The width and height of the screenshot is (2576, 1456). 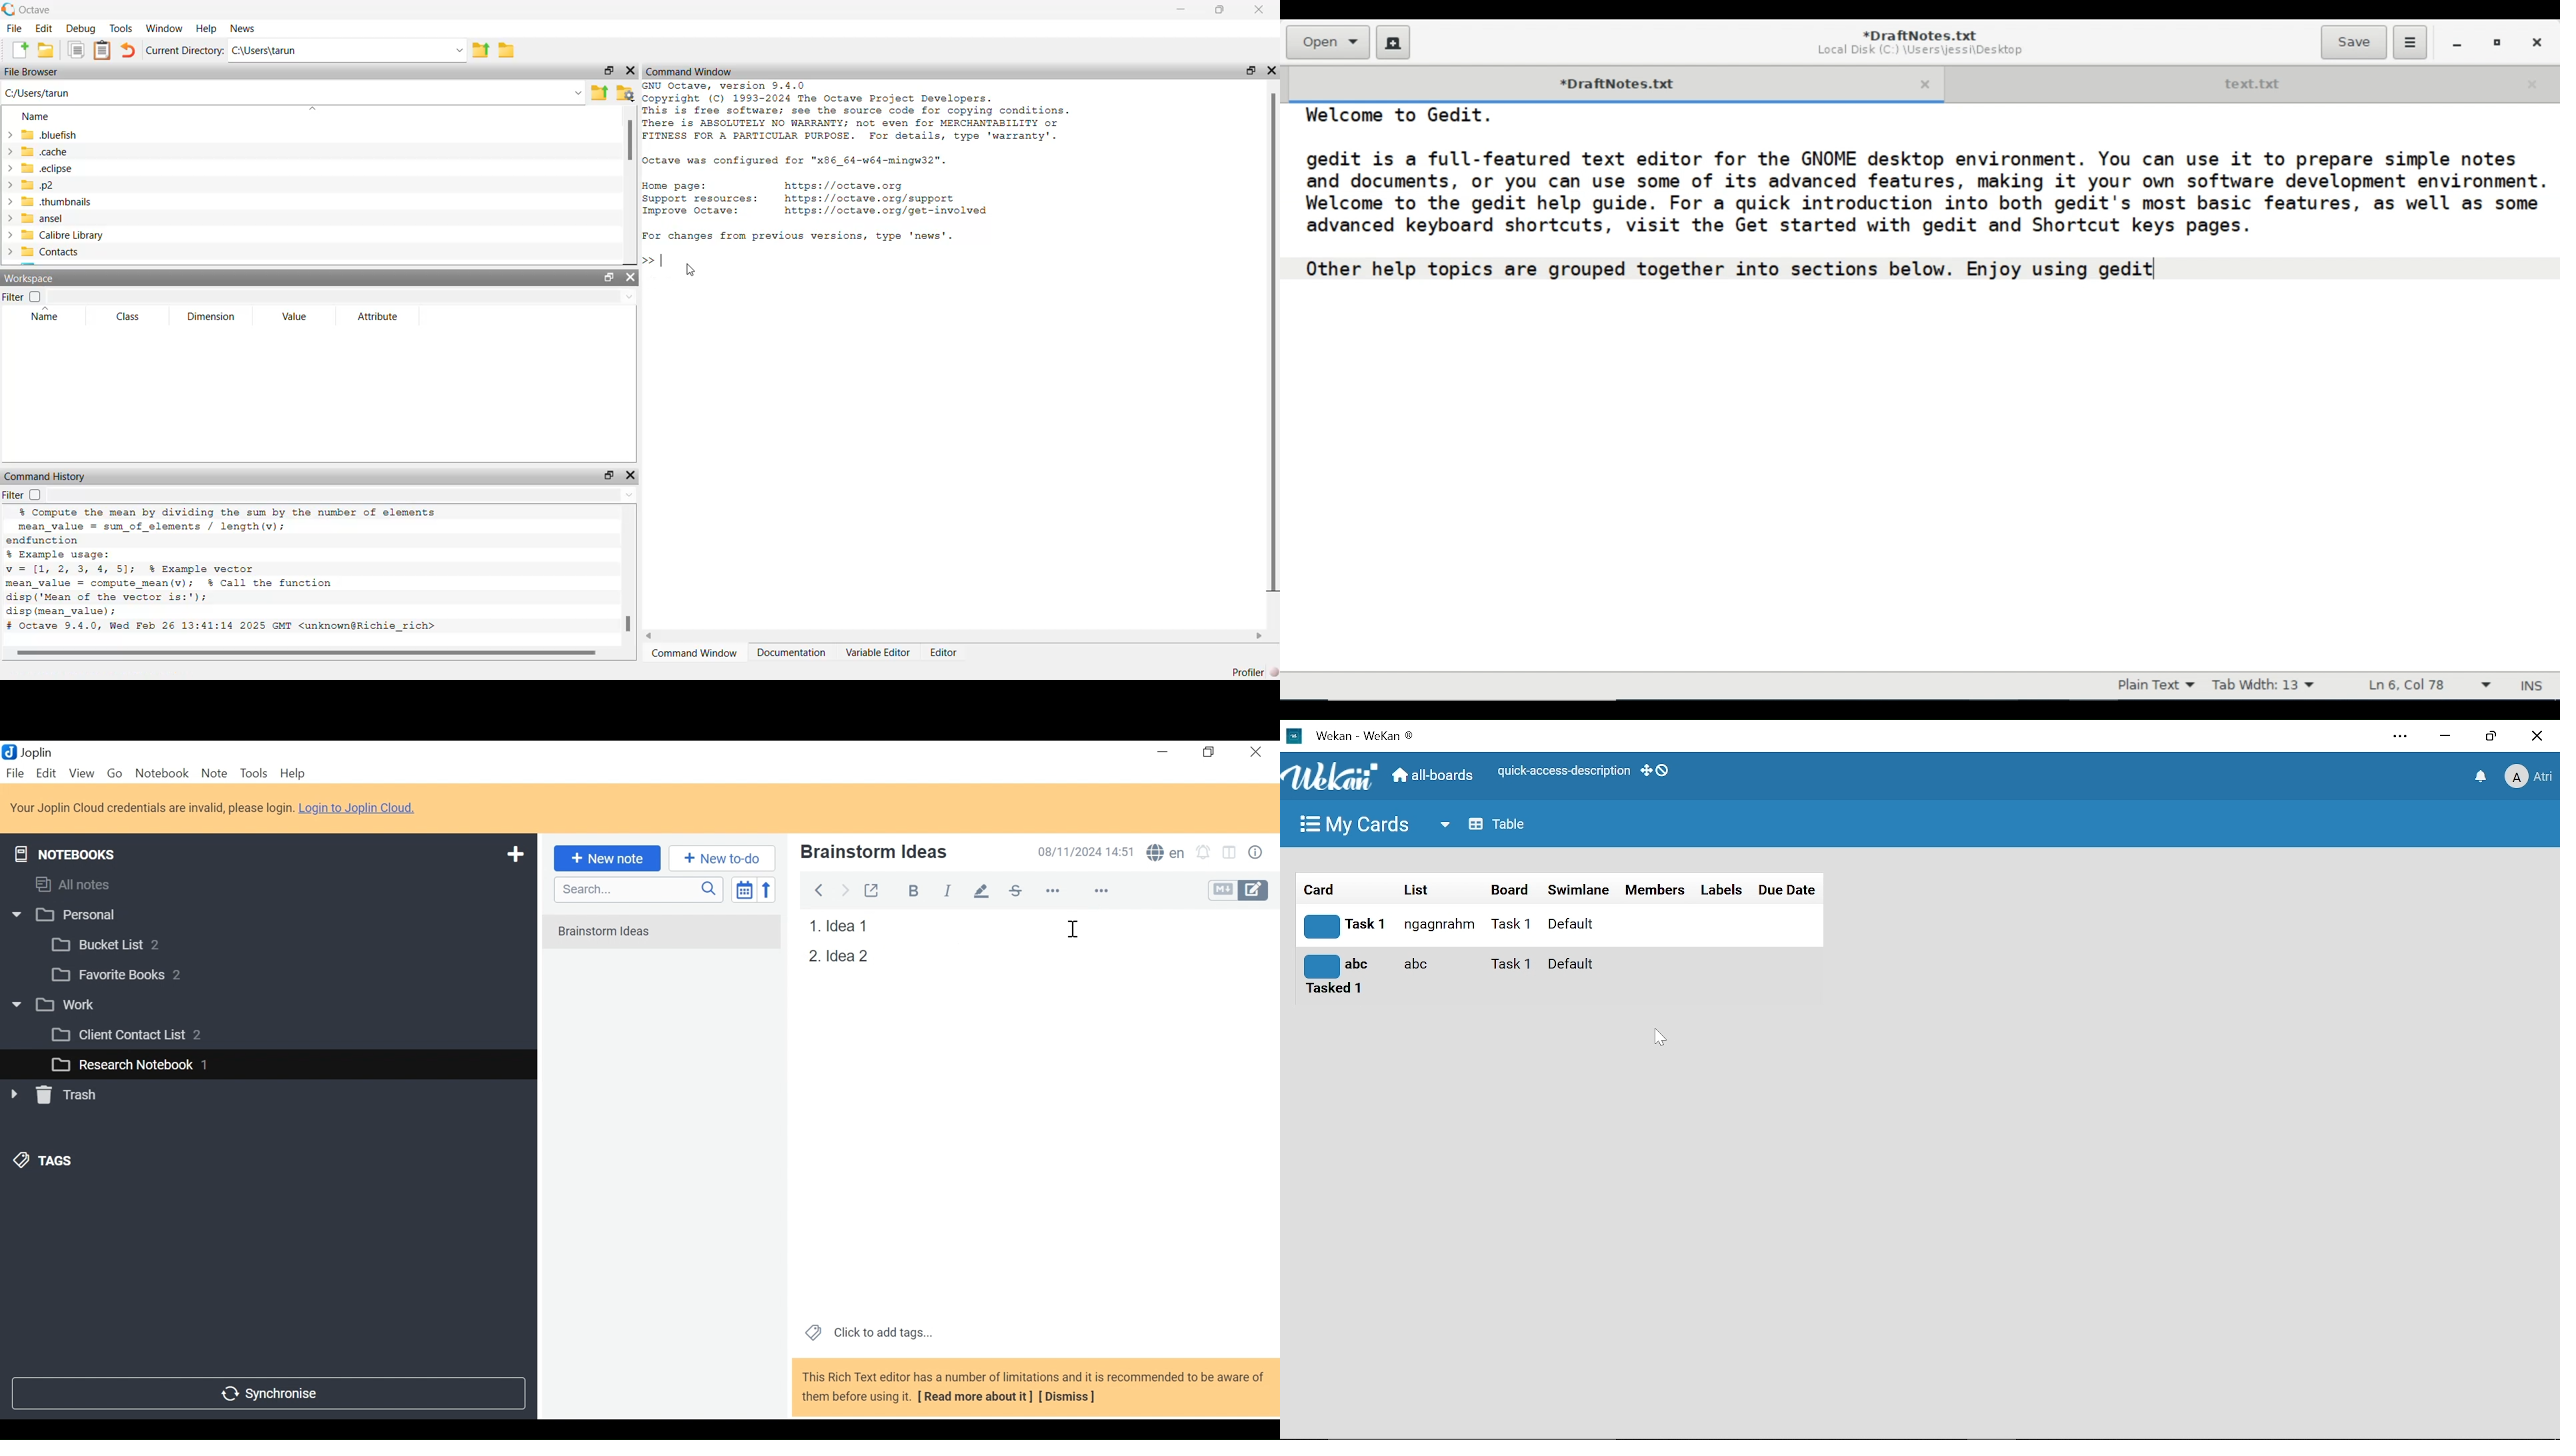 I want to click on L_] Research Notebook, so click(x=121, y=1065).